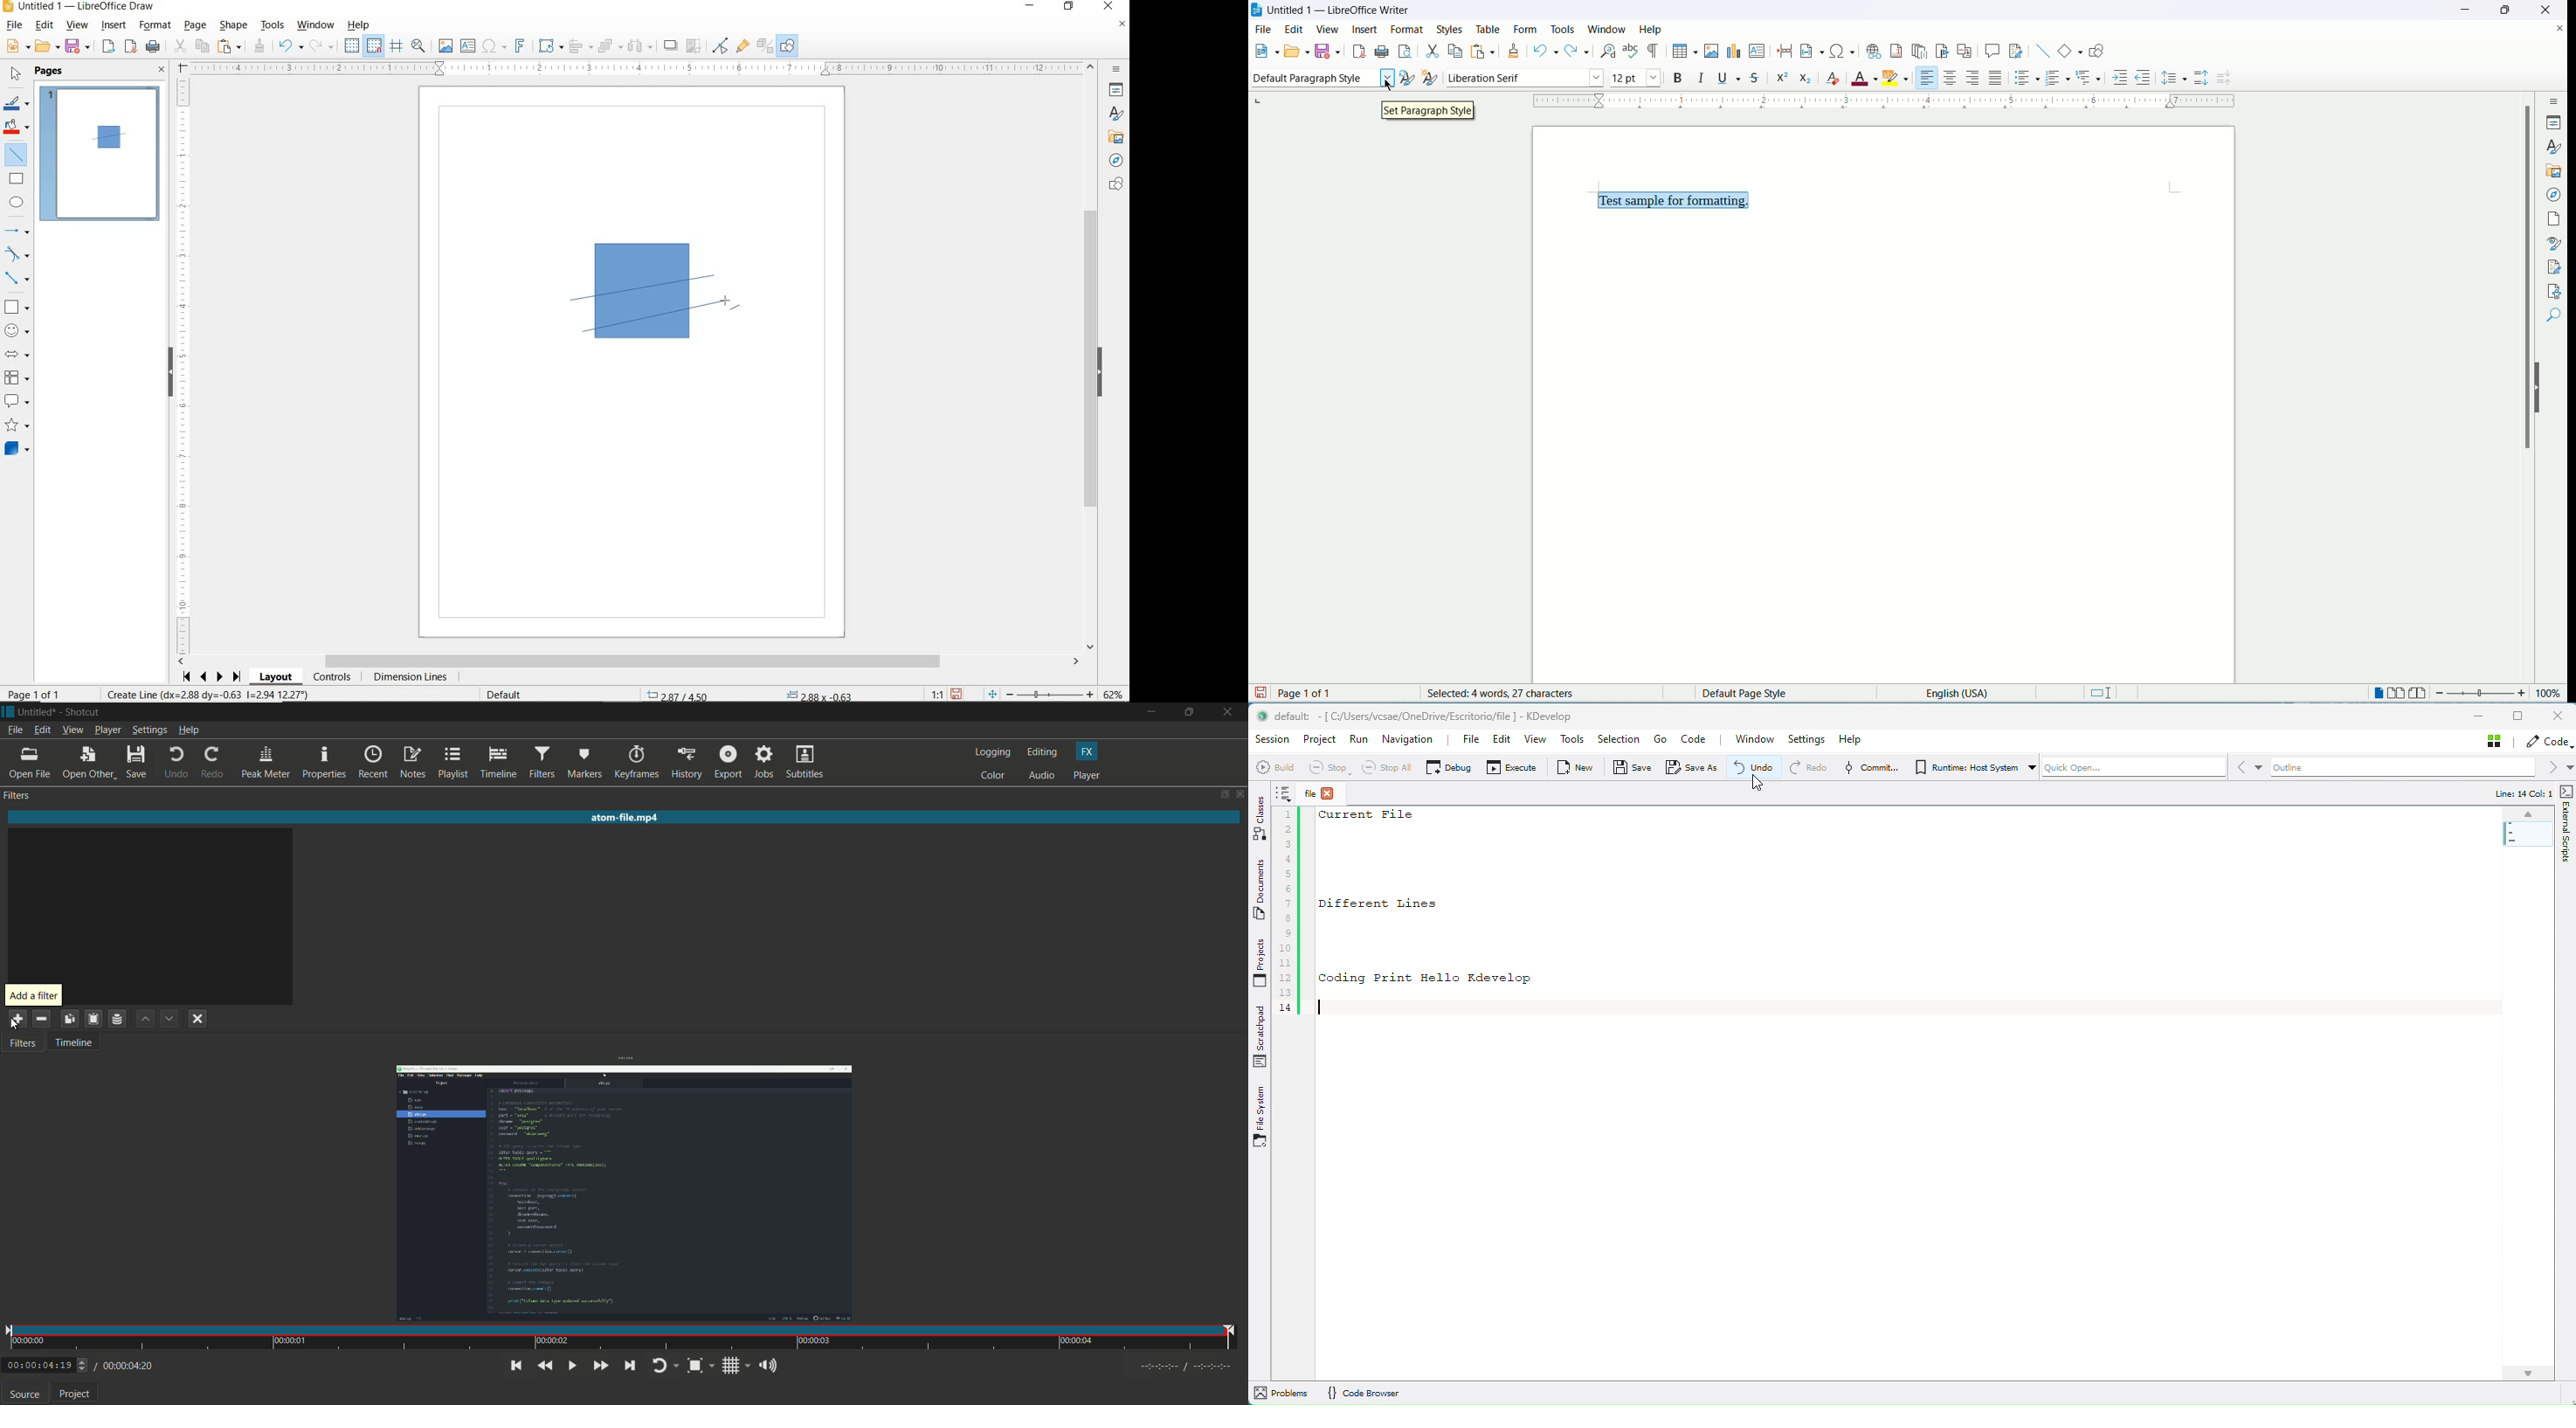 This screenshot has height=1428, width=2576. What do you see at coordinates (804, 763) in the screenshot?
I see `subtitles` at bounding box center [804, 763].